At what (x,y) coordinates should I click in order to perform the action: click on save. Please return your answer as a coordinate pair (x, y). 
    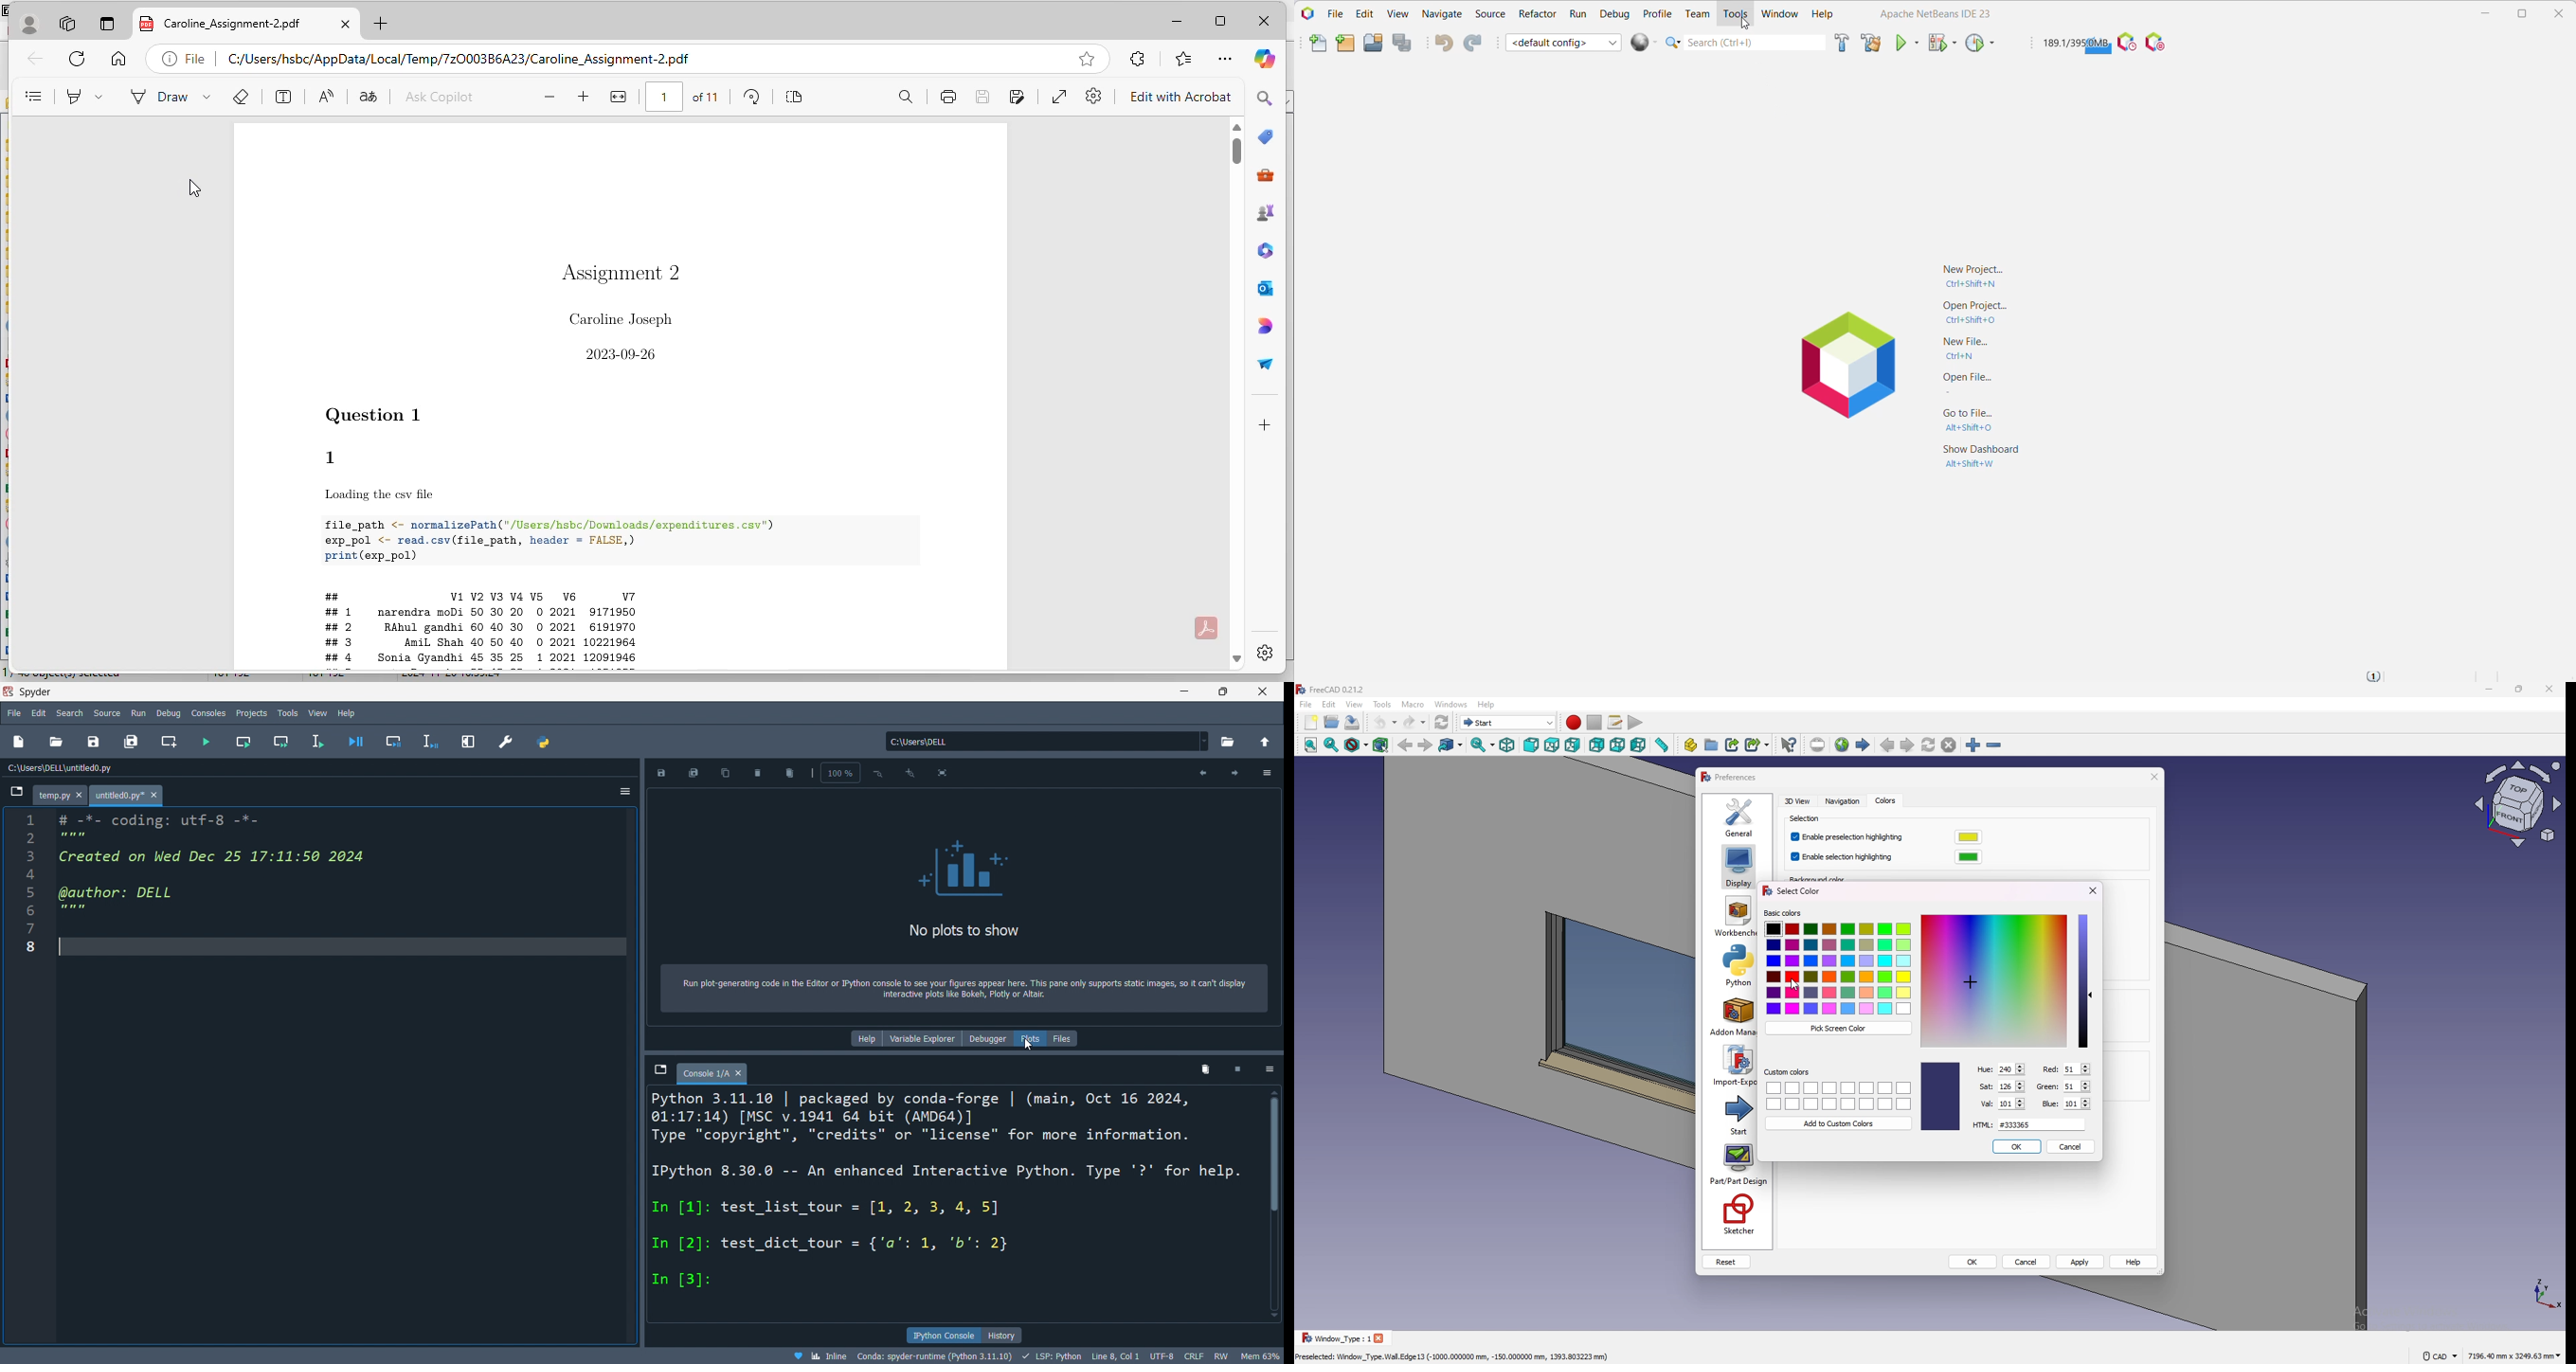
    Looking at the image, I should click on (661, 773).